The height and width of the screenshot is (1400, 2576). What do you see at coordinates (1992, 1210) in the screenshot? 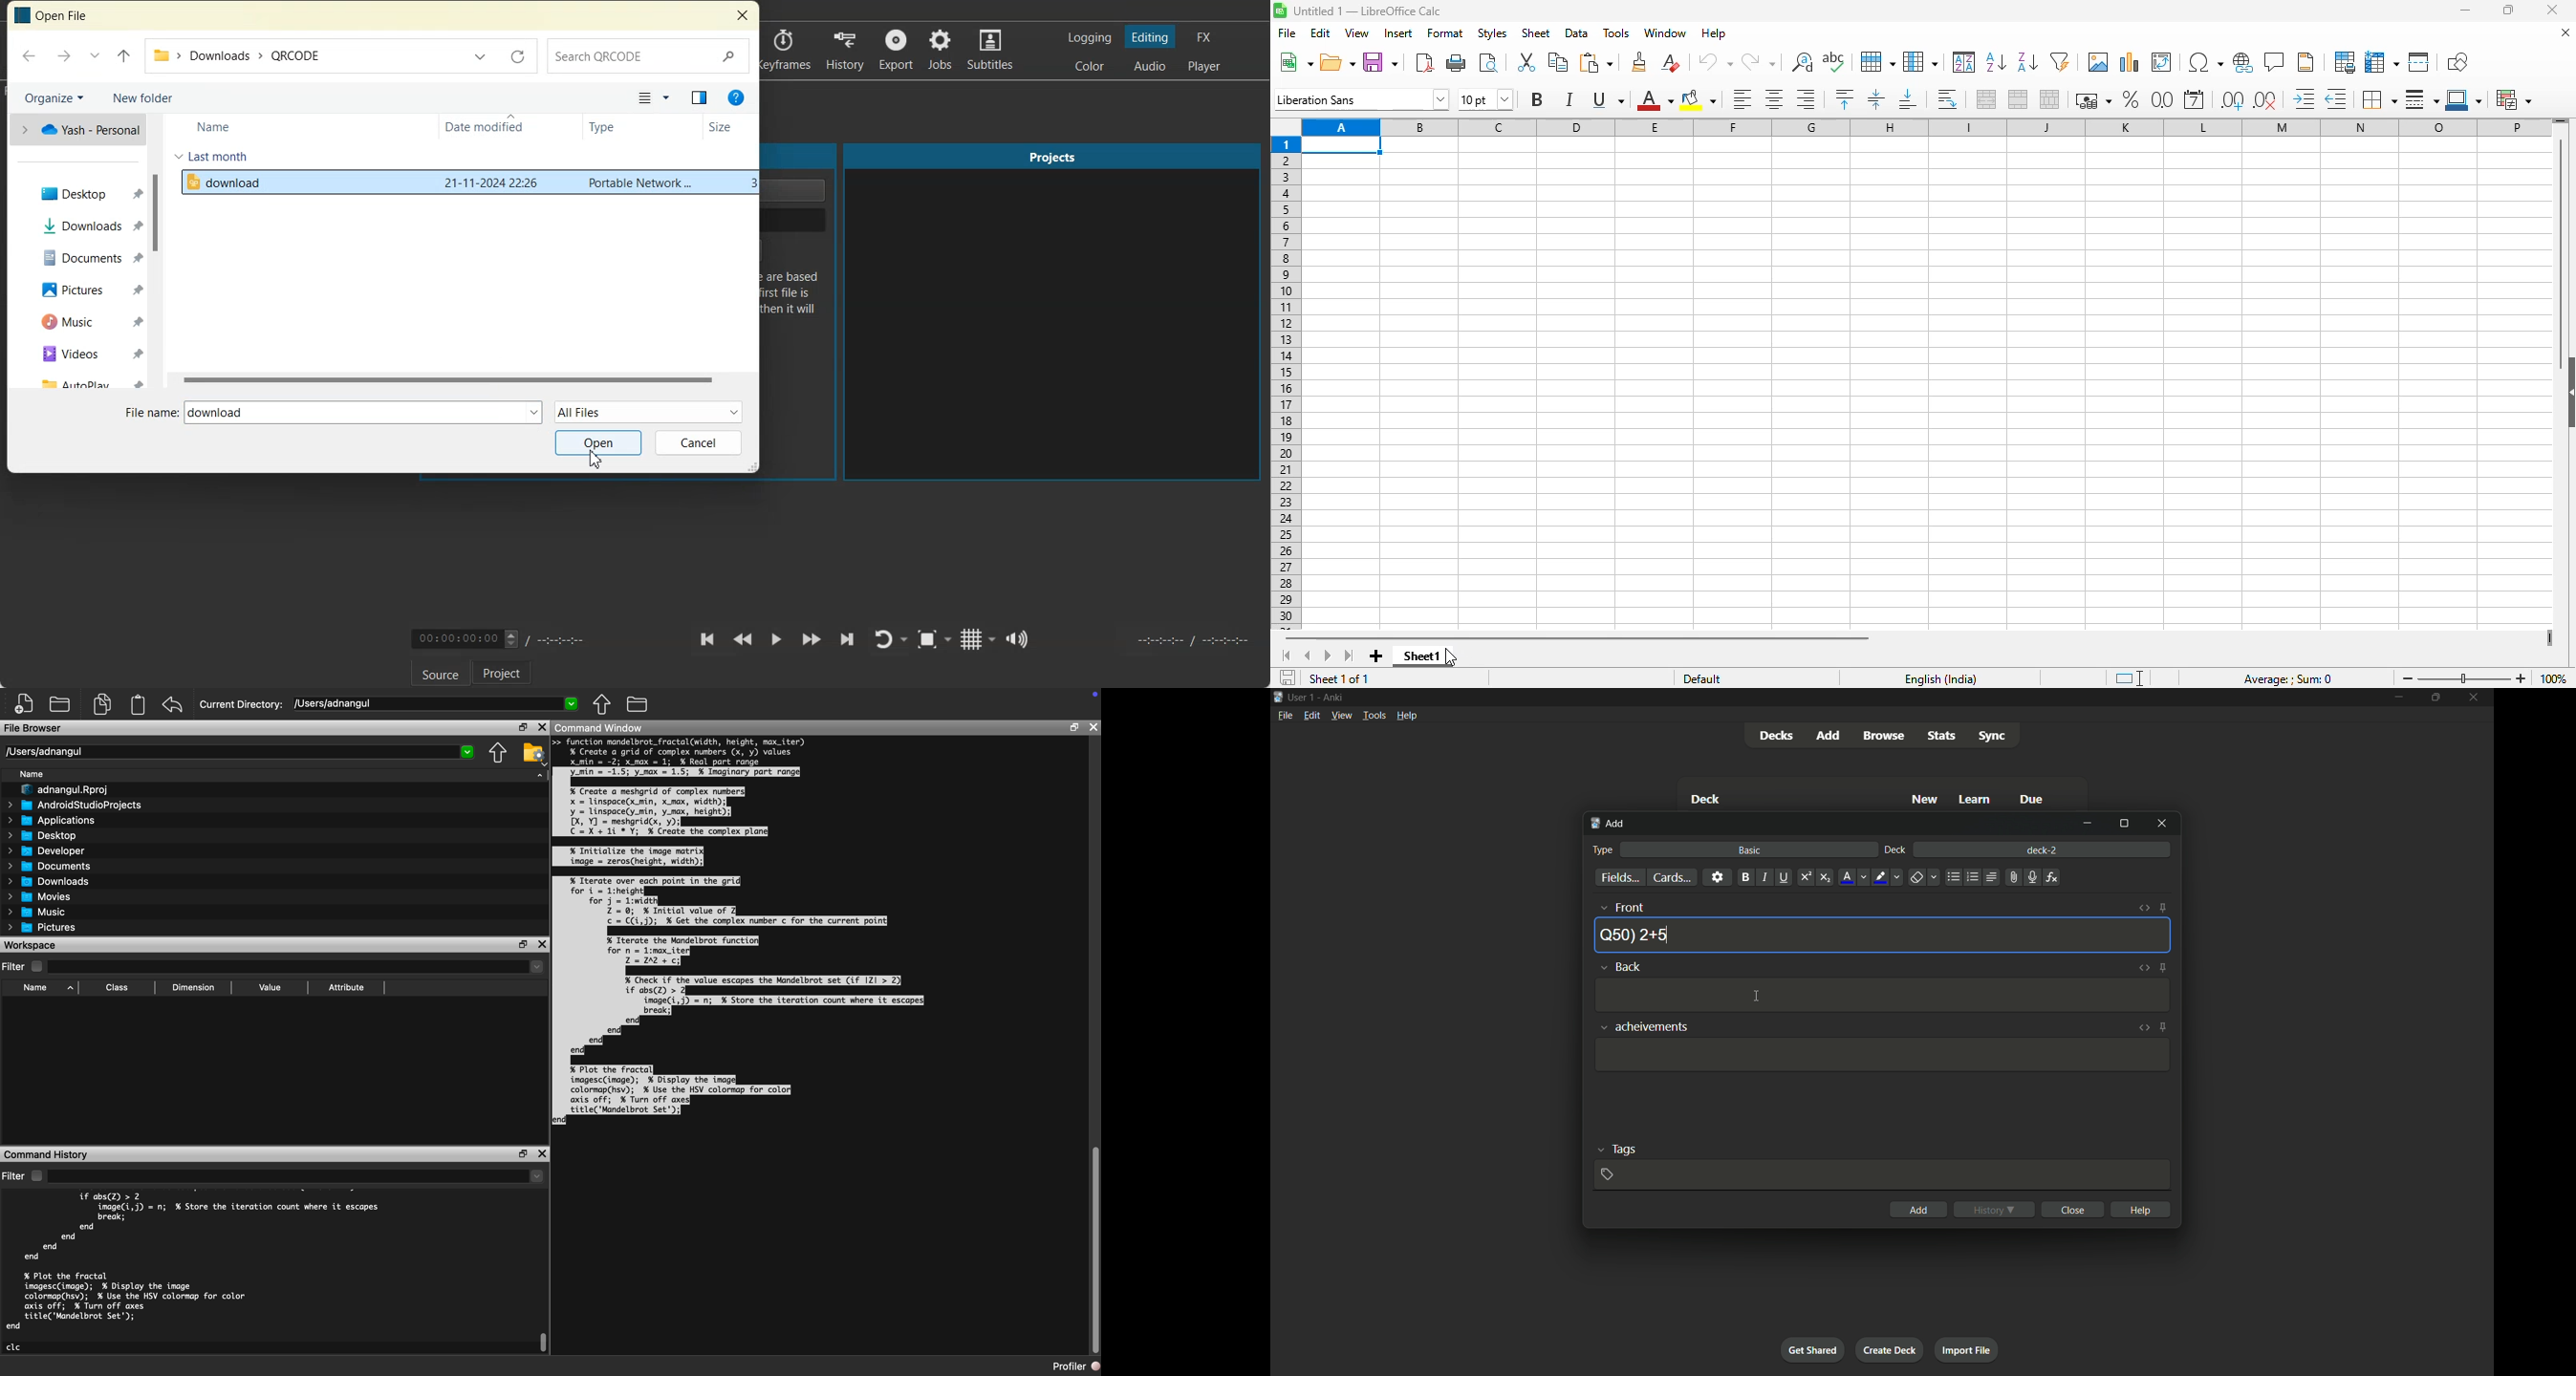
I see `history` at bounding box center [1992, 1210].